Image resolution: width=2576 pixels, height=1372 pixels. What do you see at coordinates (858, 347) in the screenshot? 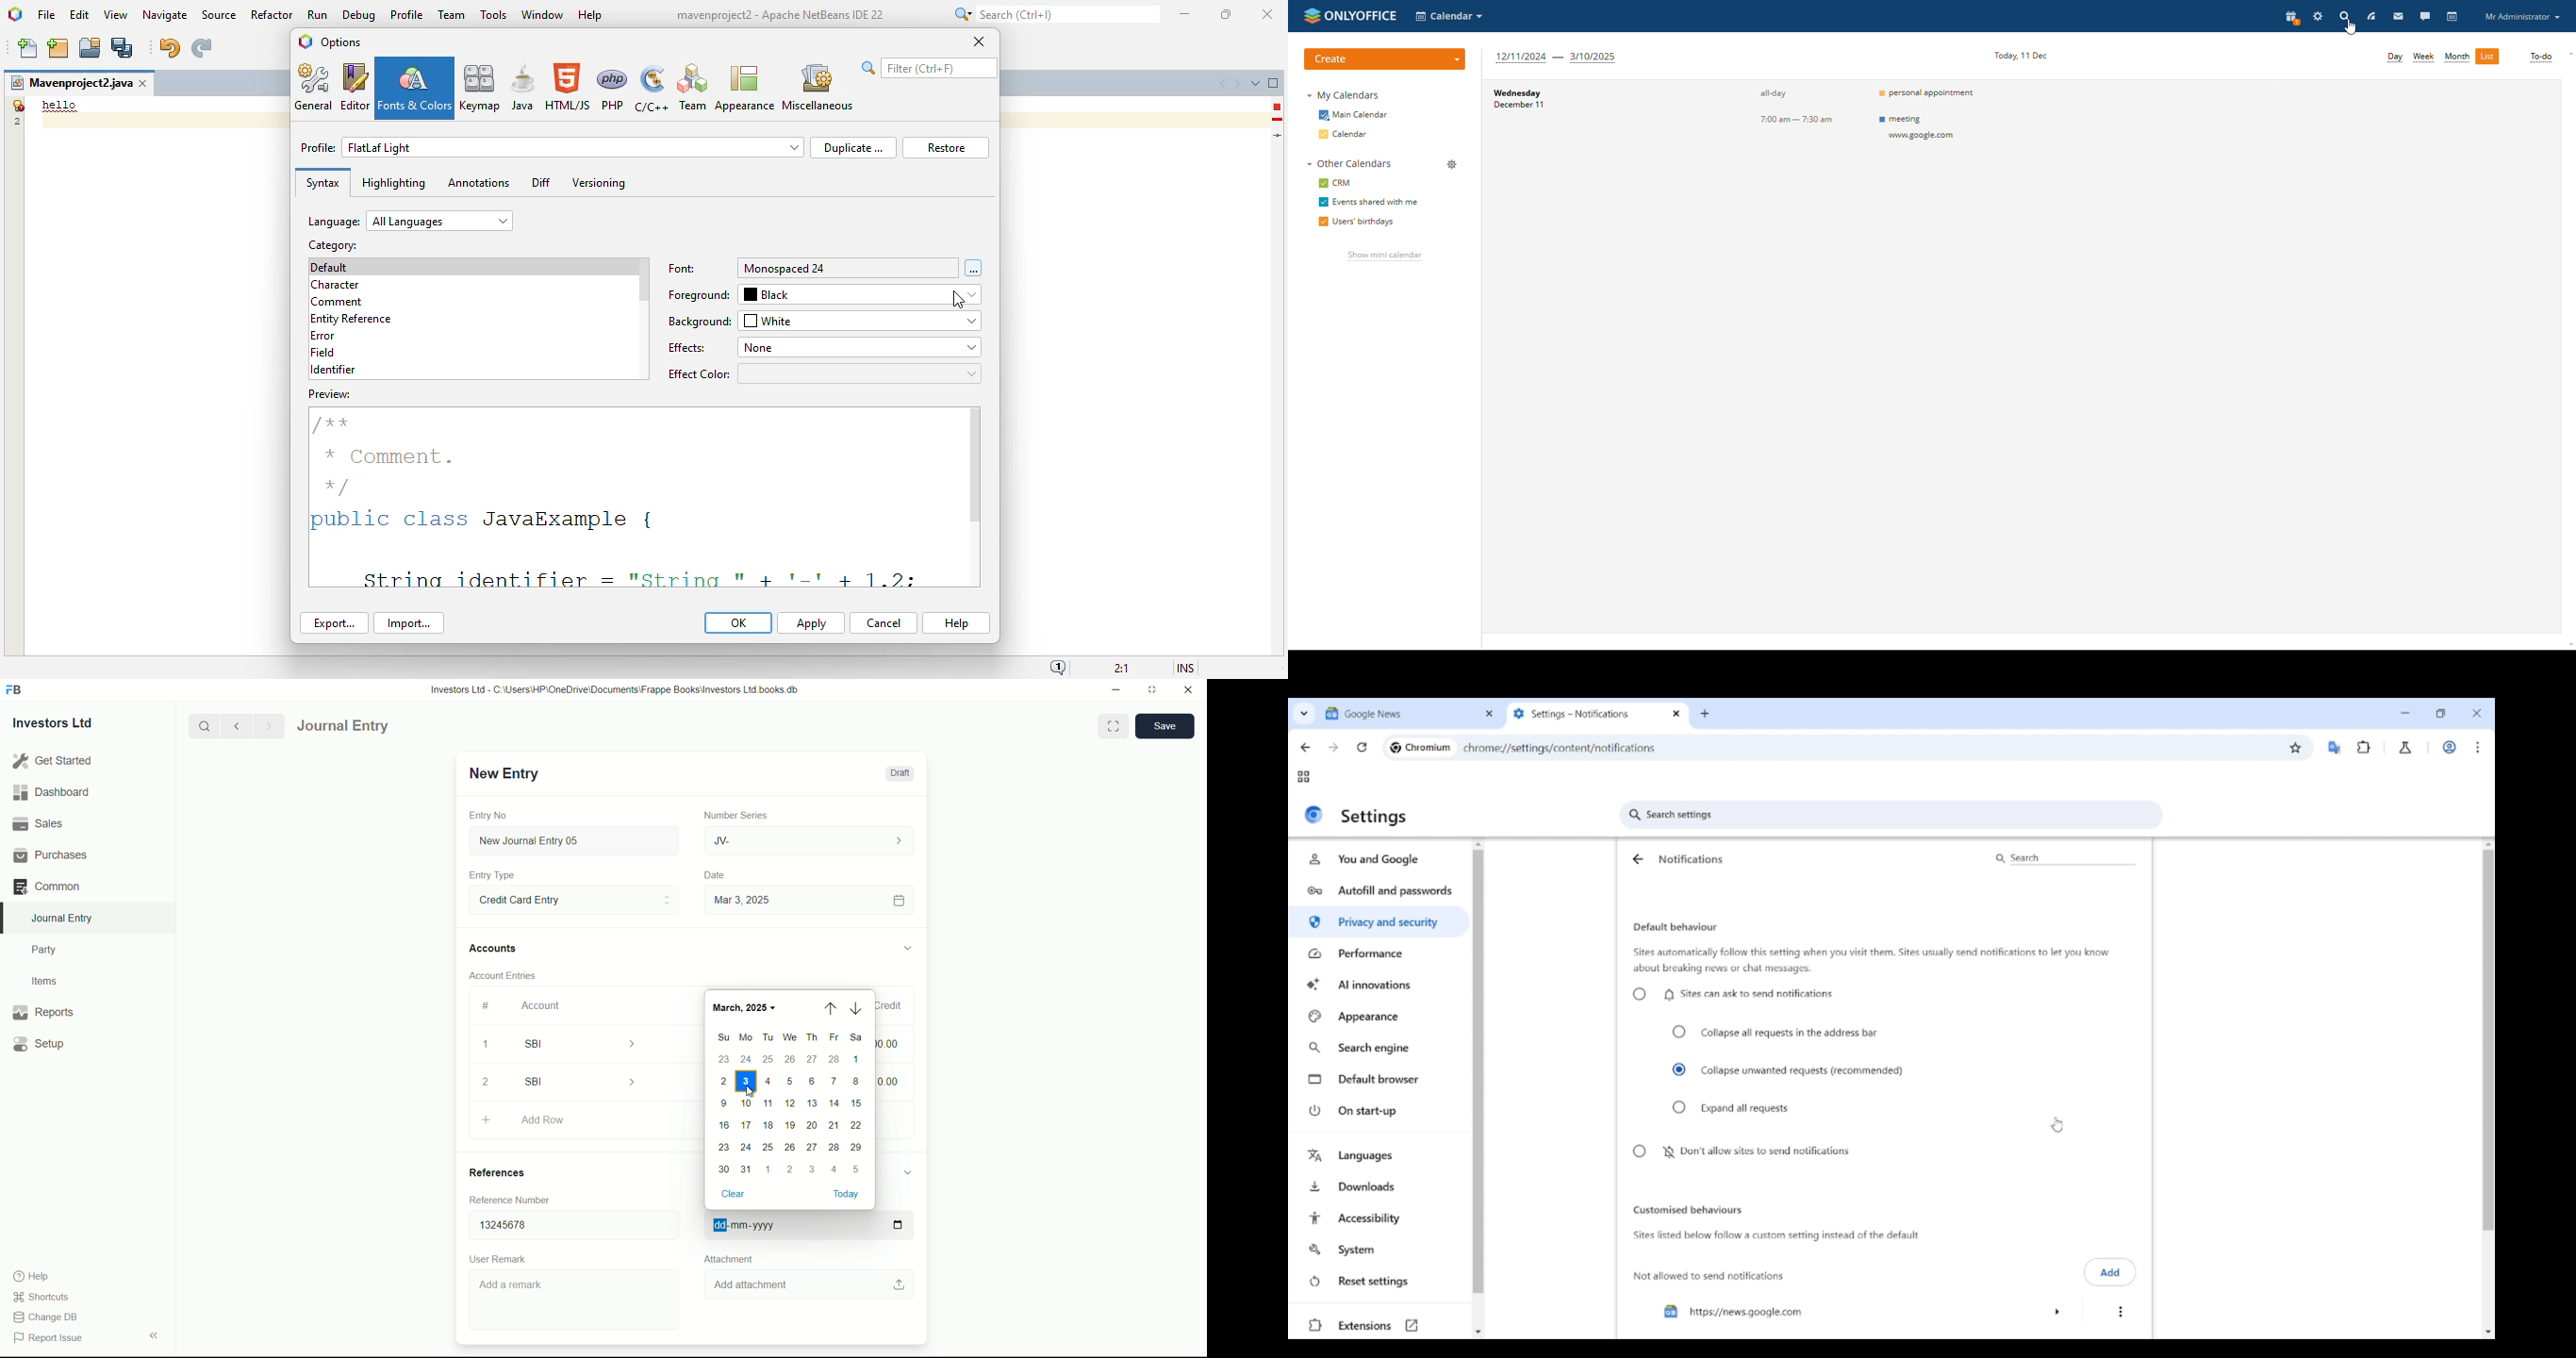
I see `none` at bounding box center [858, 347].